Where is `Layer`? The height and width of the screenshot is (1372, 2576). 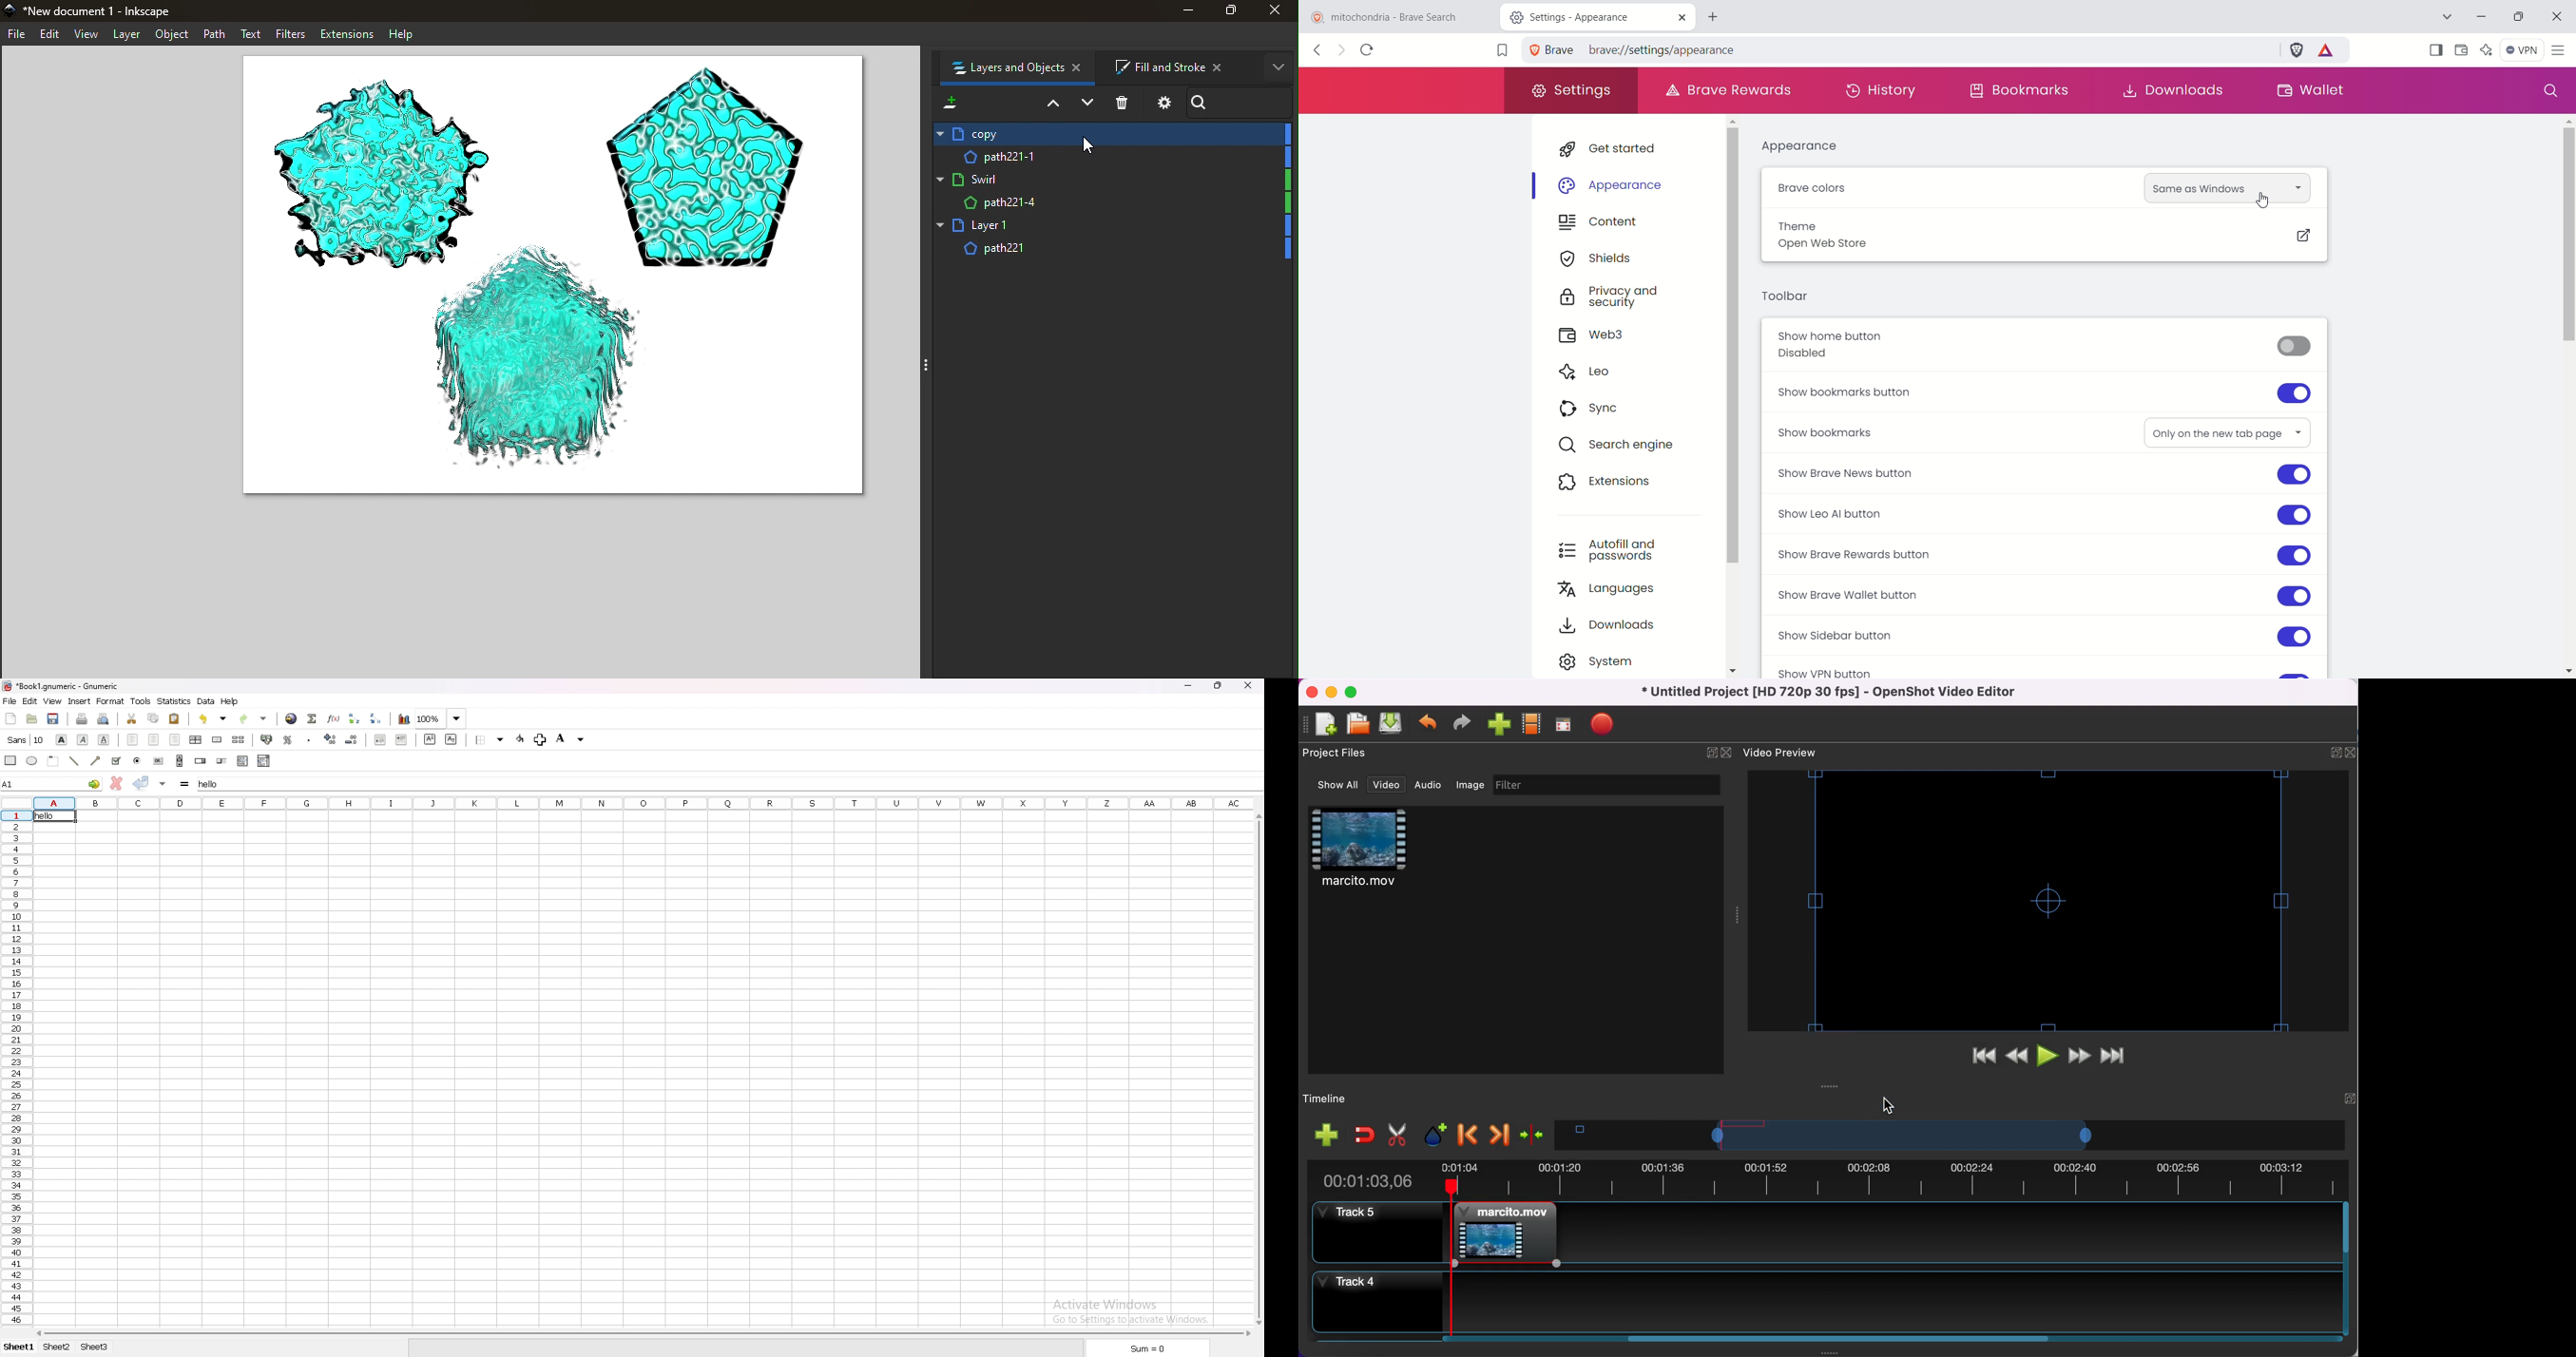 Layer is located at coordinates (1115, 227).